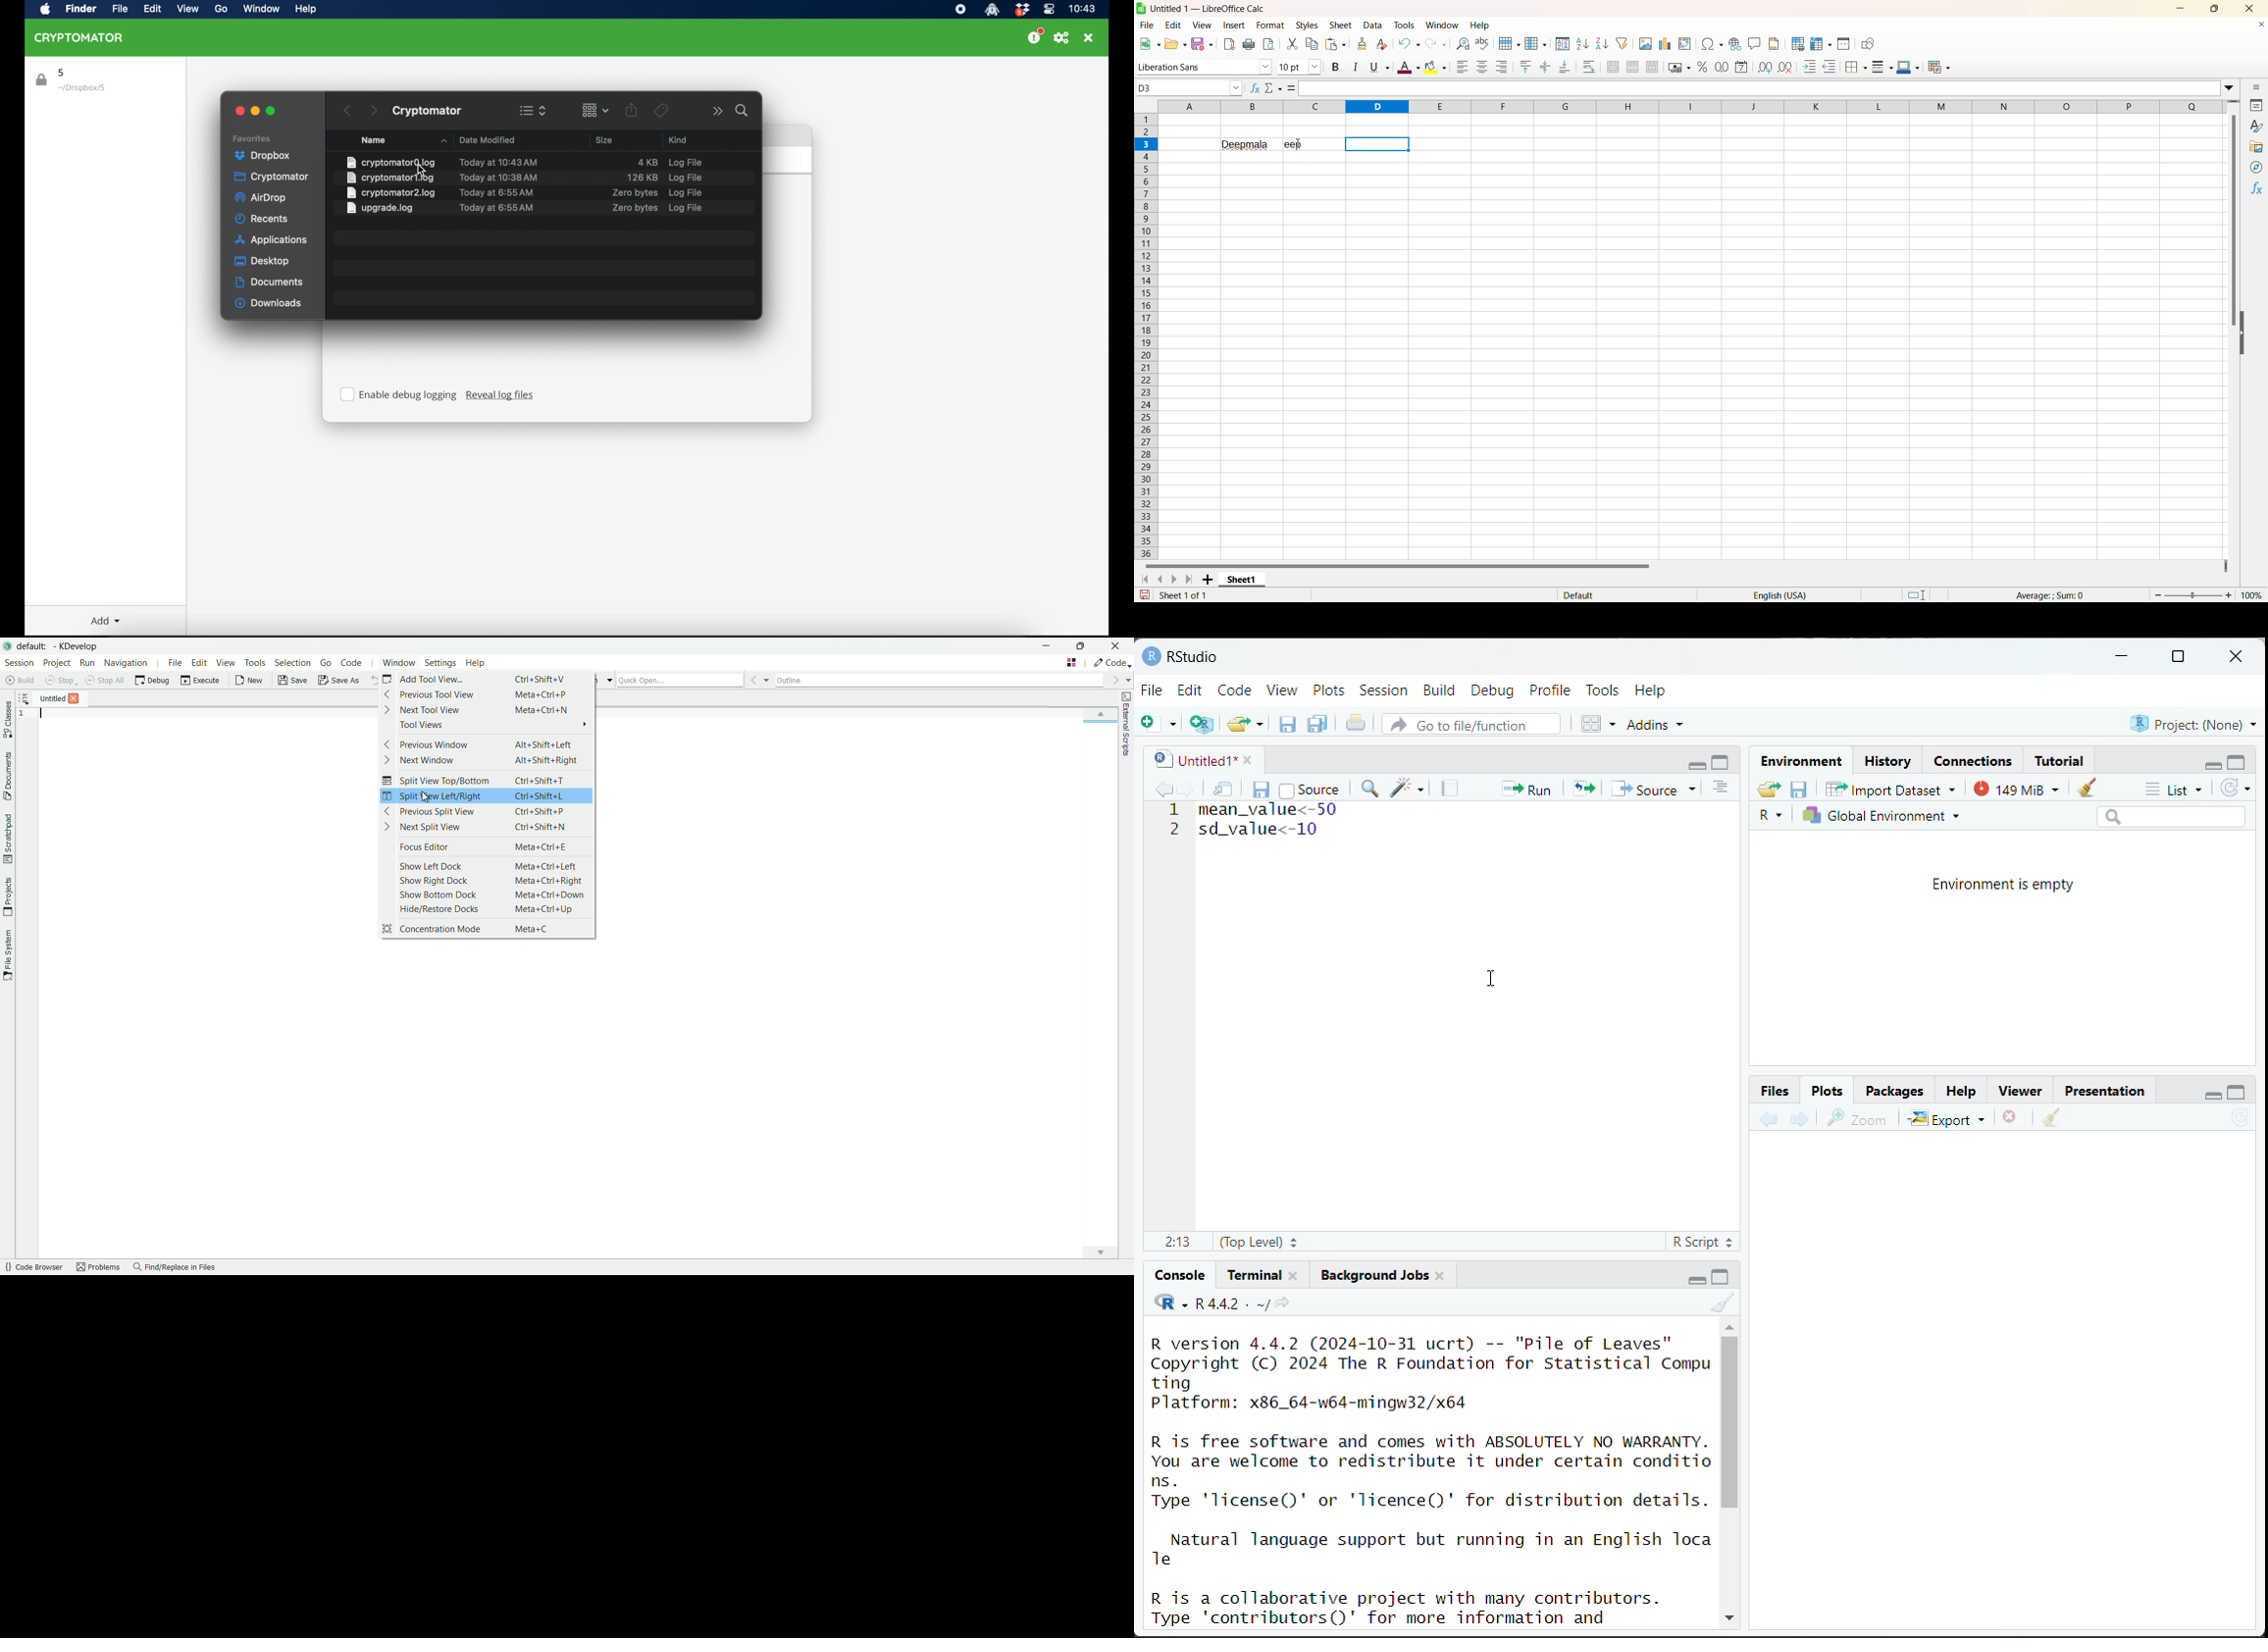 This screenshot has height=1652, width=2268. What do you see at coordinates (2237, 1091) in the screenshot?
I see `maximize` at bounding box center [2237, 1091].